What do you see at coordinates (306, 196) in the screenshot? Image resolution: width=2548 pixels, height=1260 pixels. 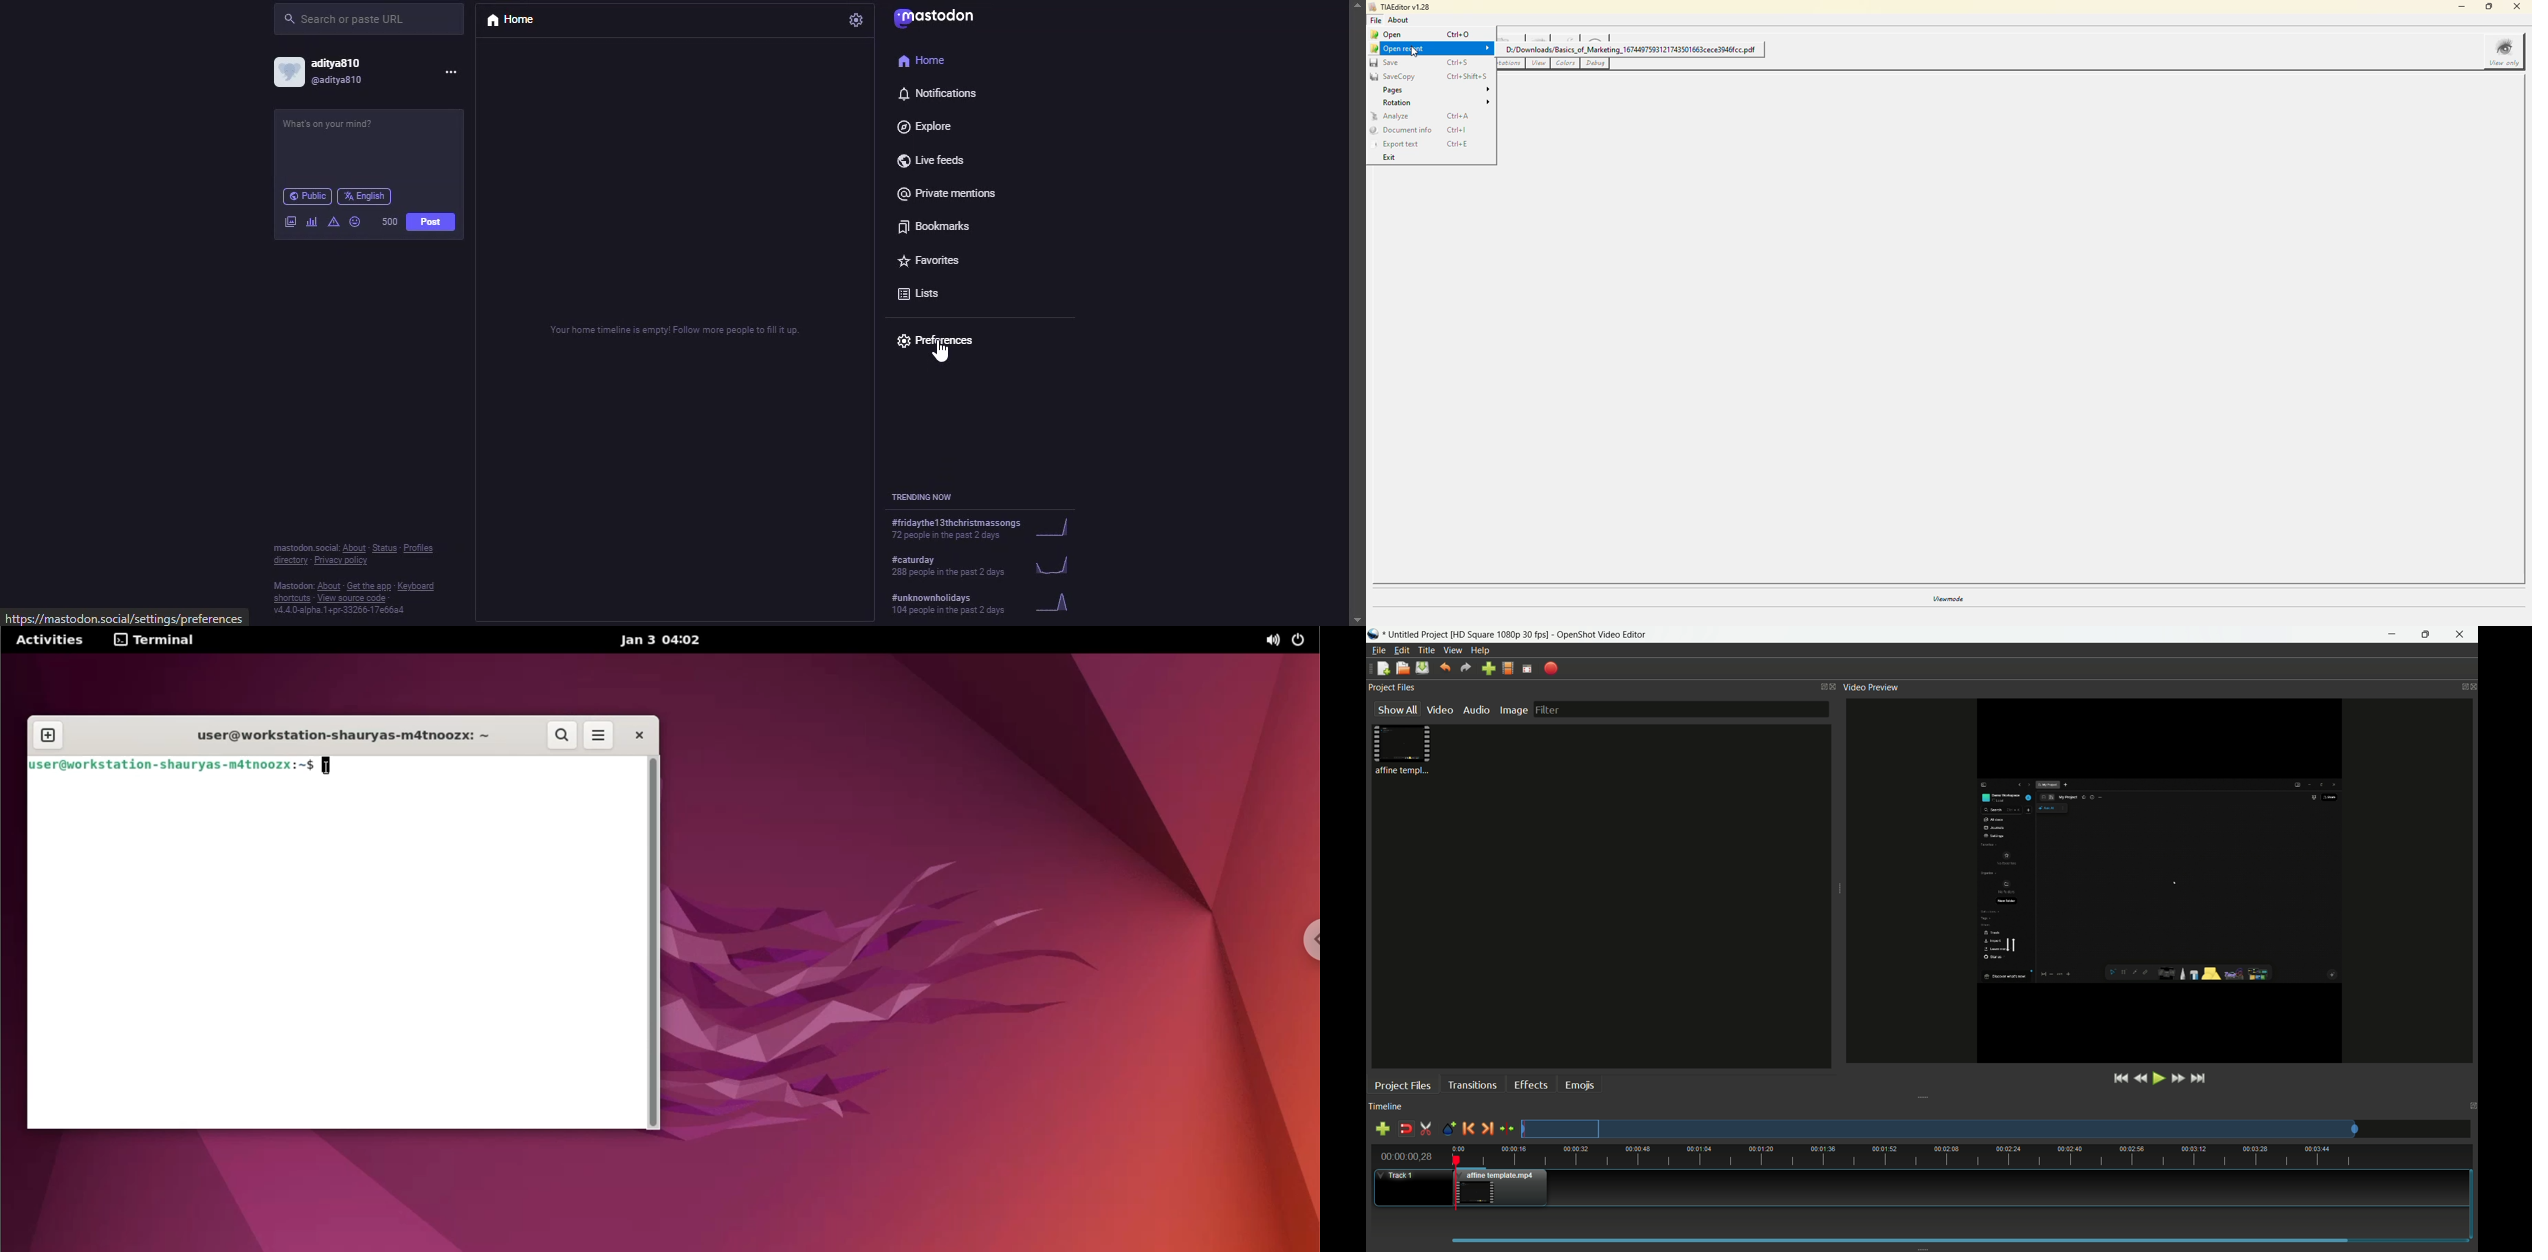 I see `public` at bounding box center [306, 196].